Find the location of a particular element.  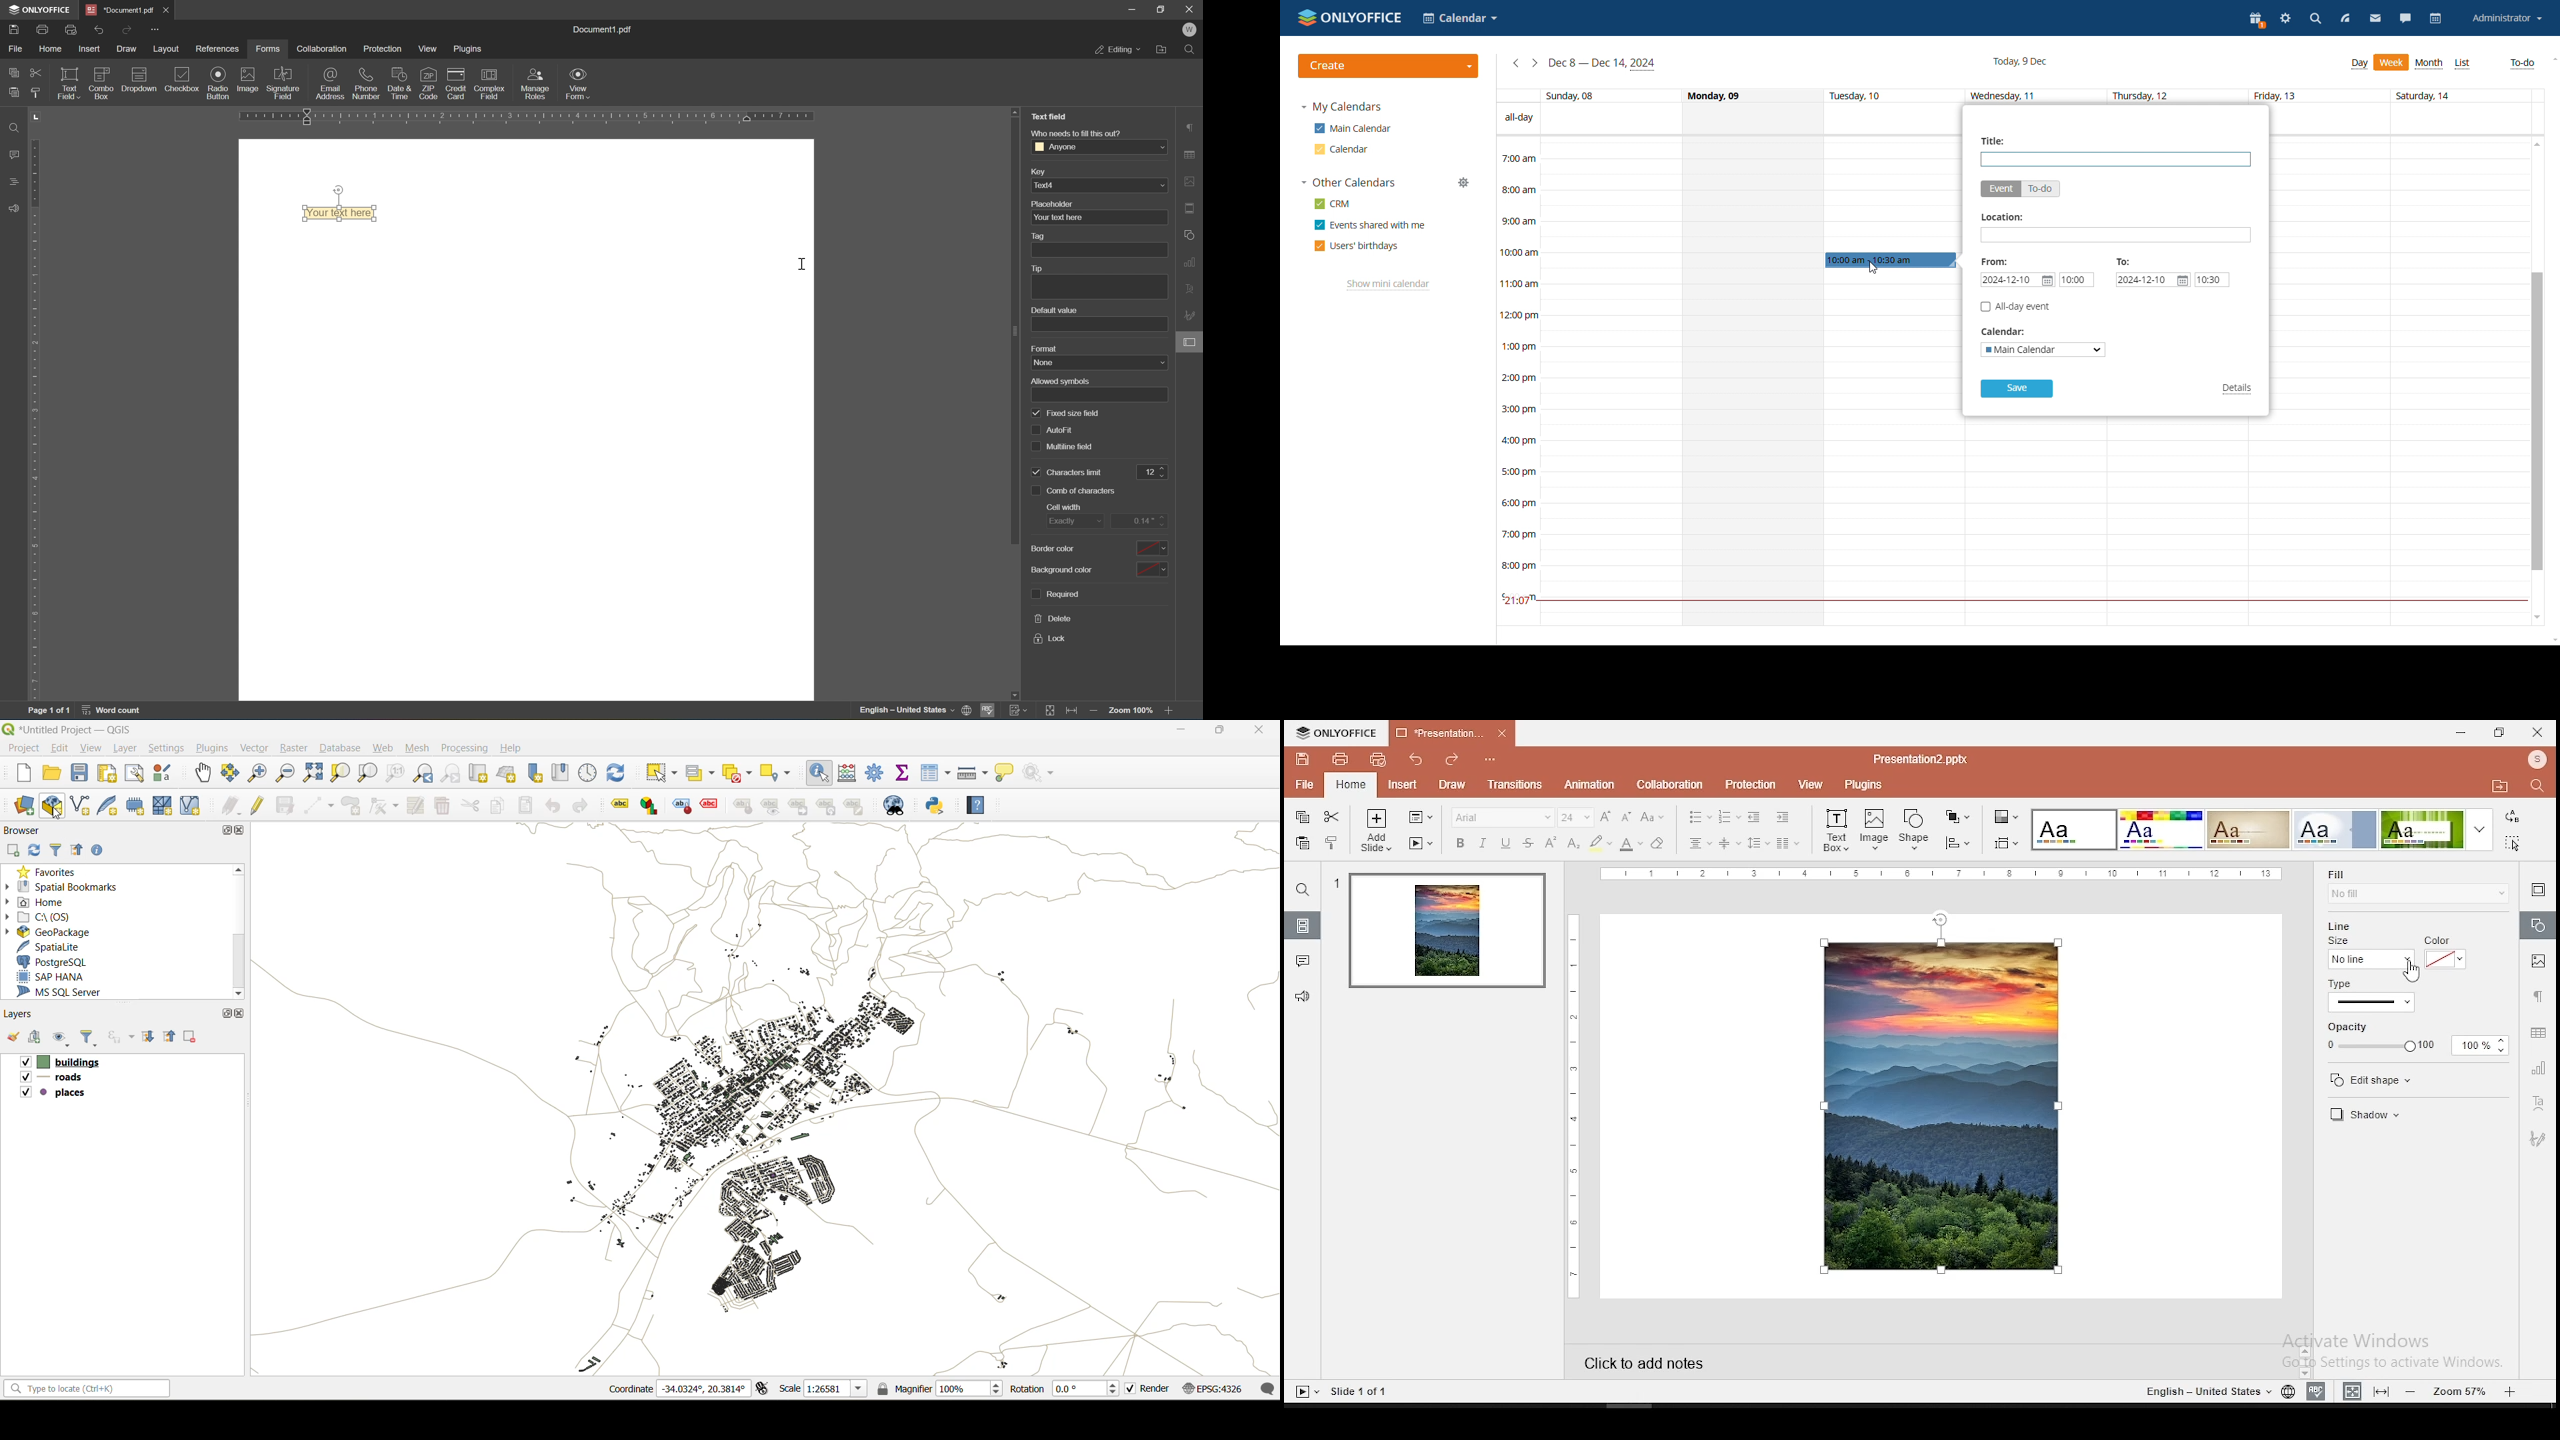

new is located at coordinates (17, 775).